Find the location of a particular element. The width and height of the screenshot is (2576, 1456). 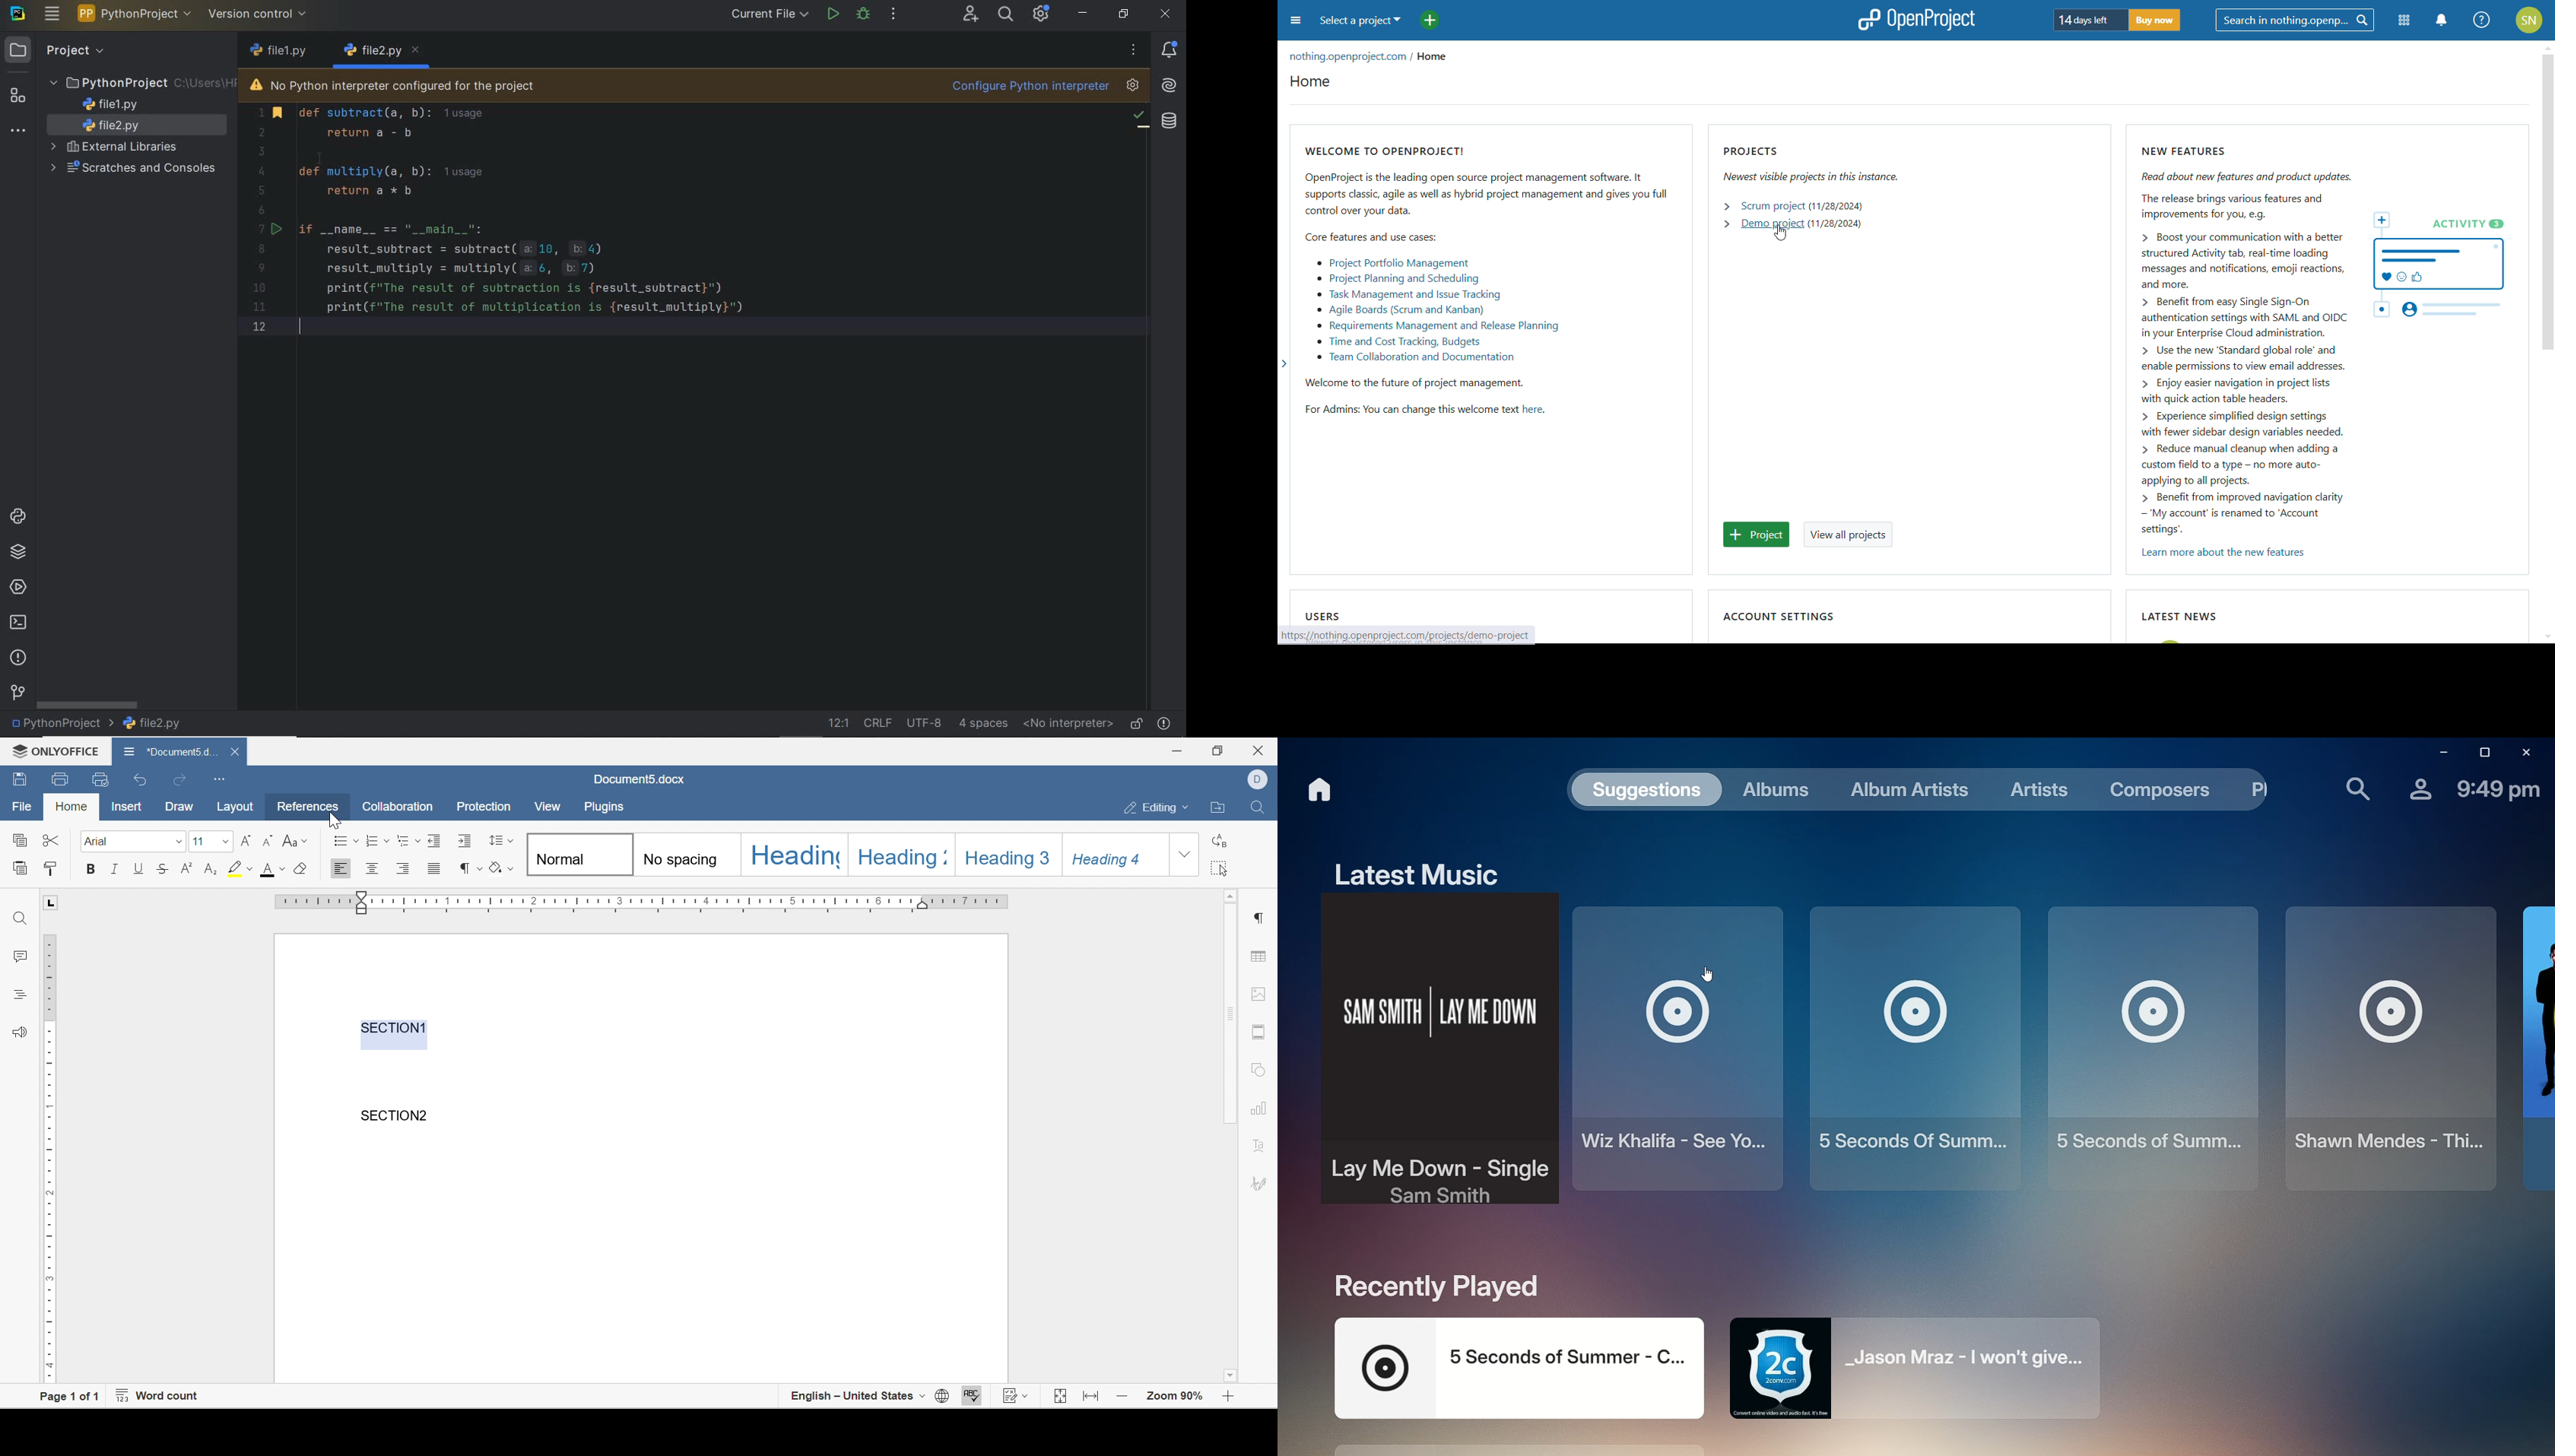

dell is located at coordinates (1261, 778).